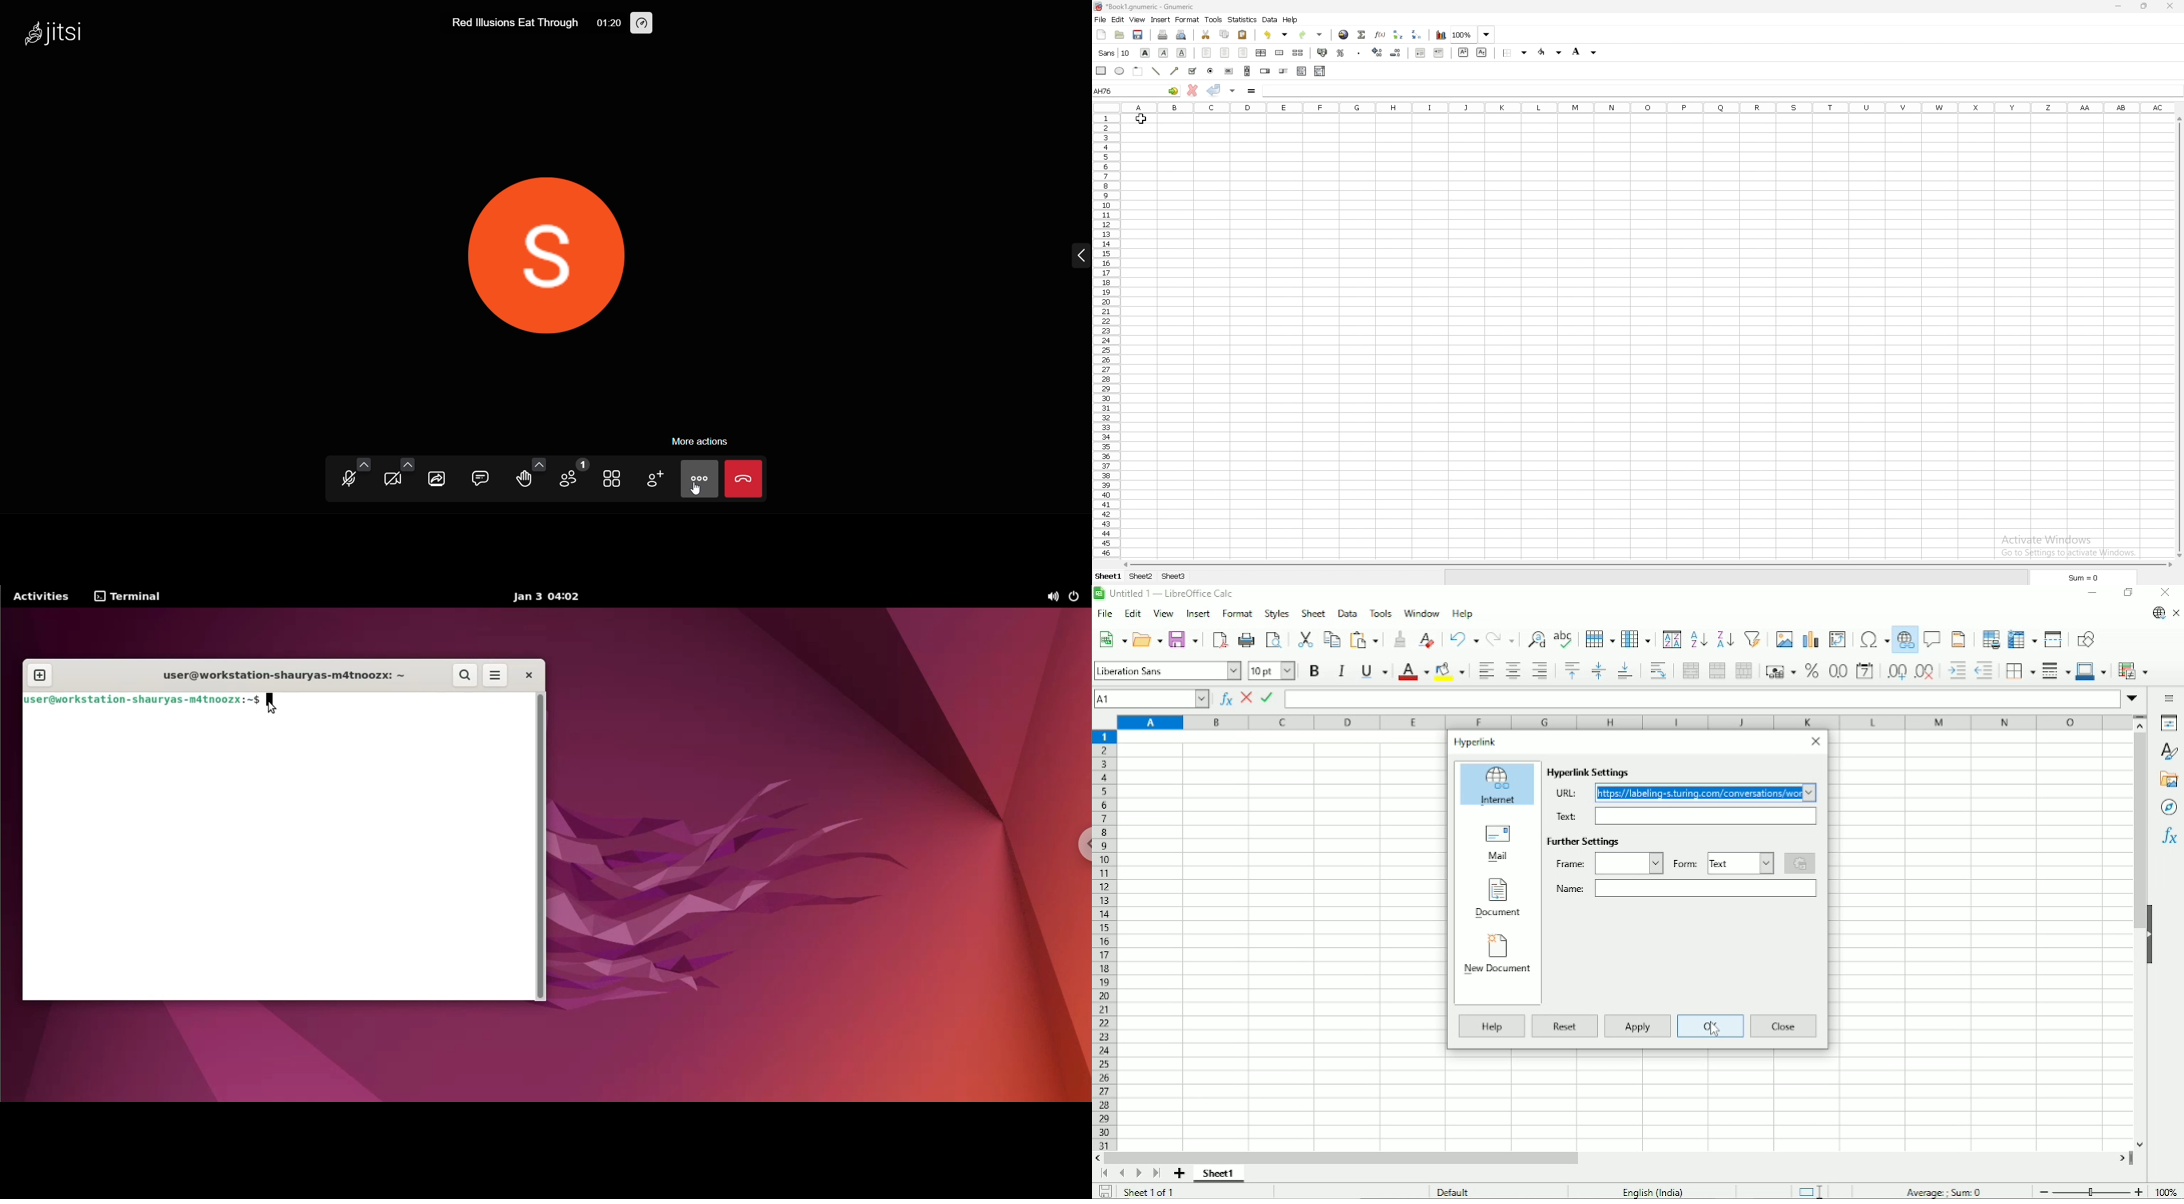  Describe the element at coordinates (1380, 35) in the screenshot. I see `functions` at that location.